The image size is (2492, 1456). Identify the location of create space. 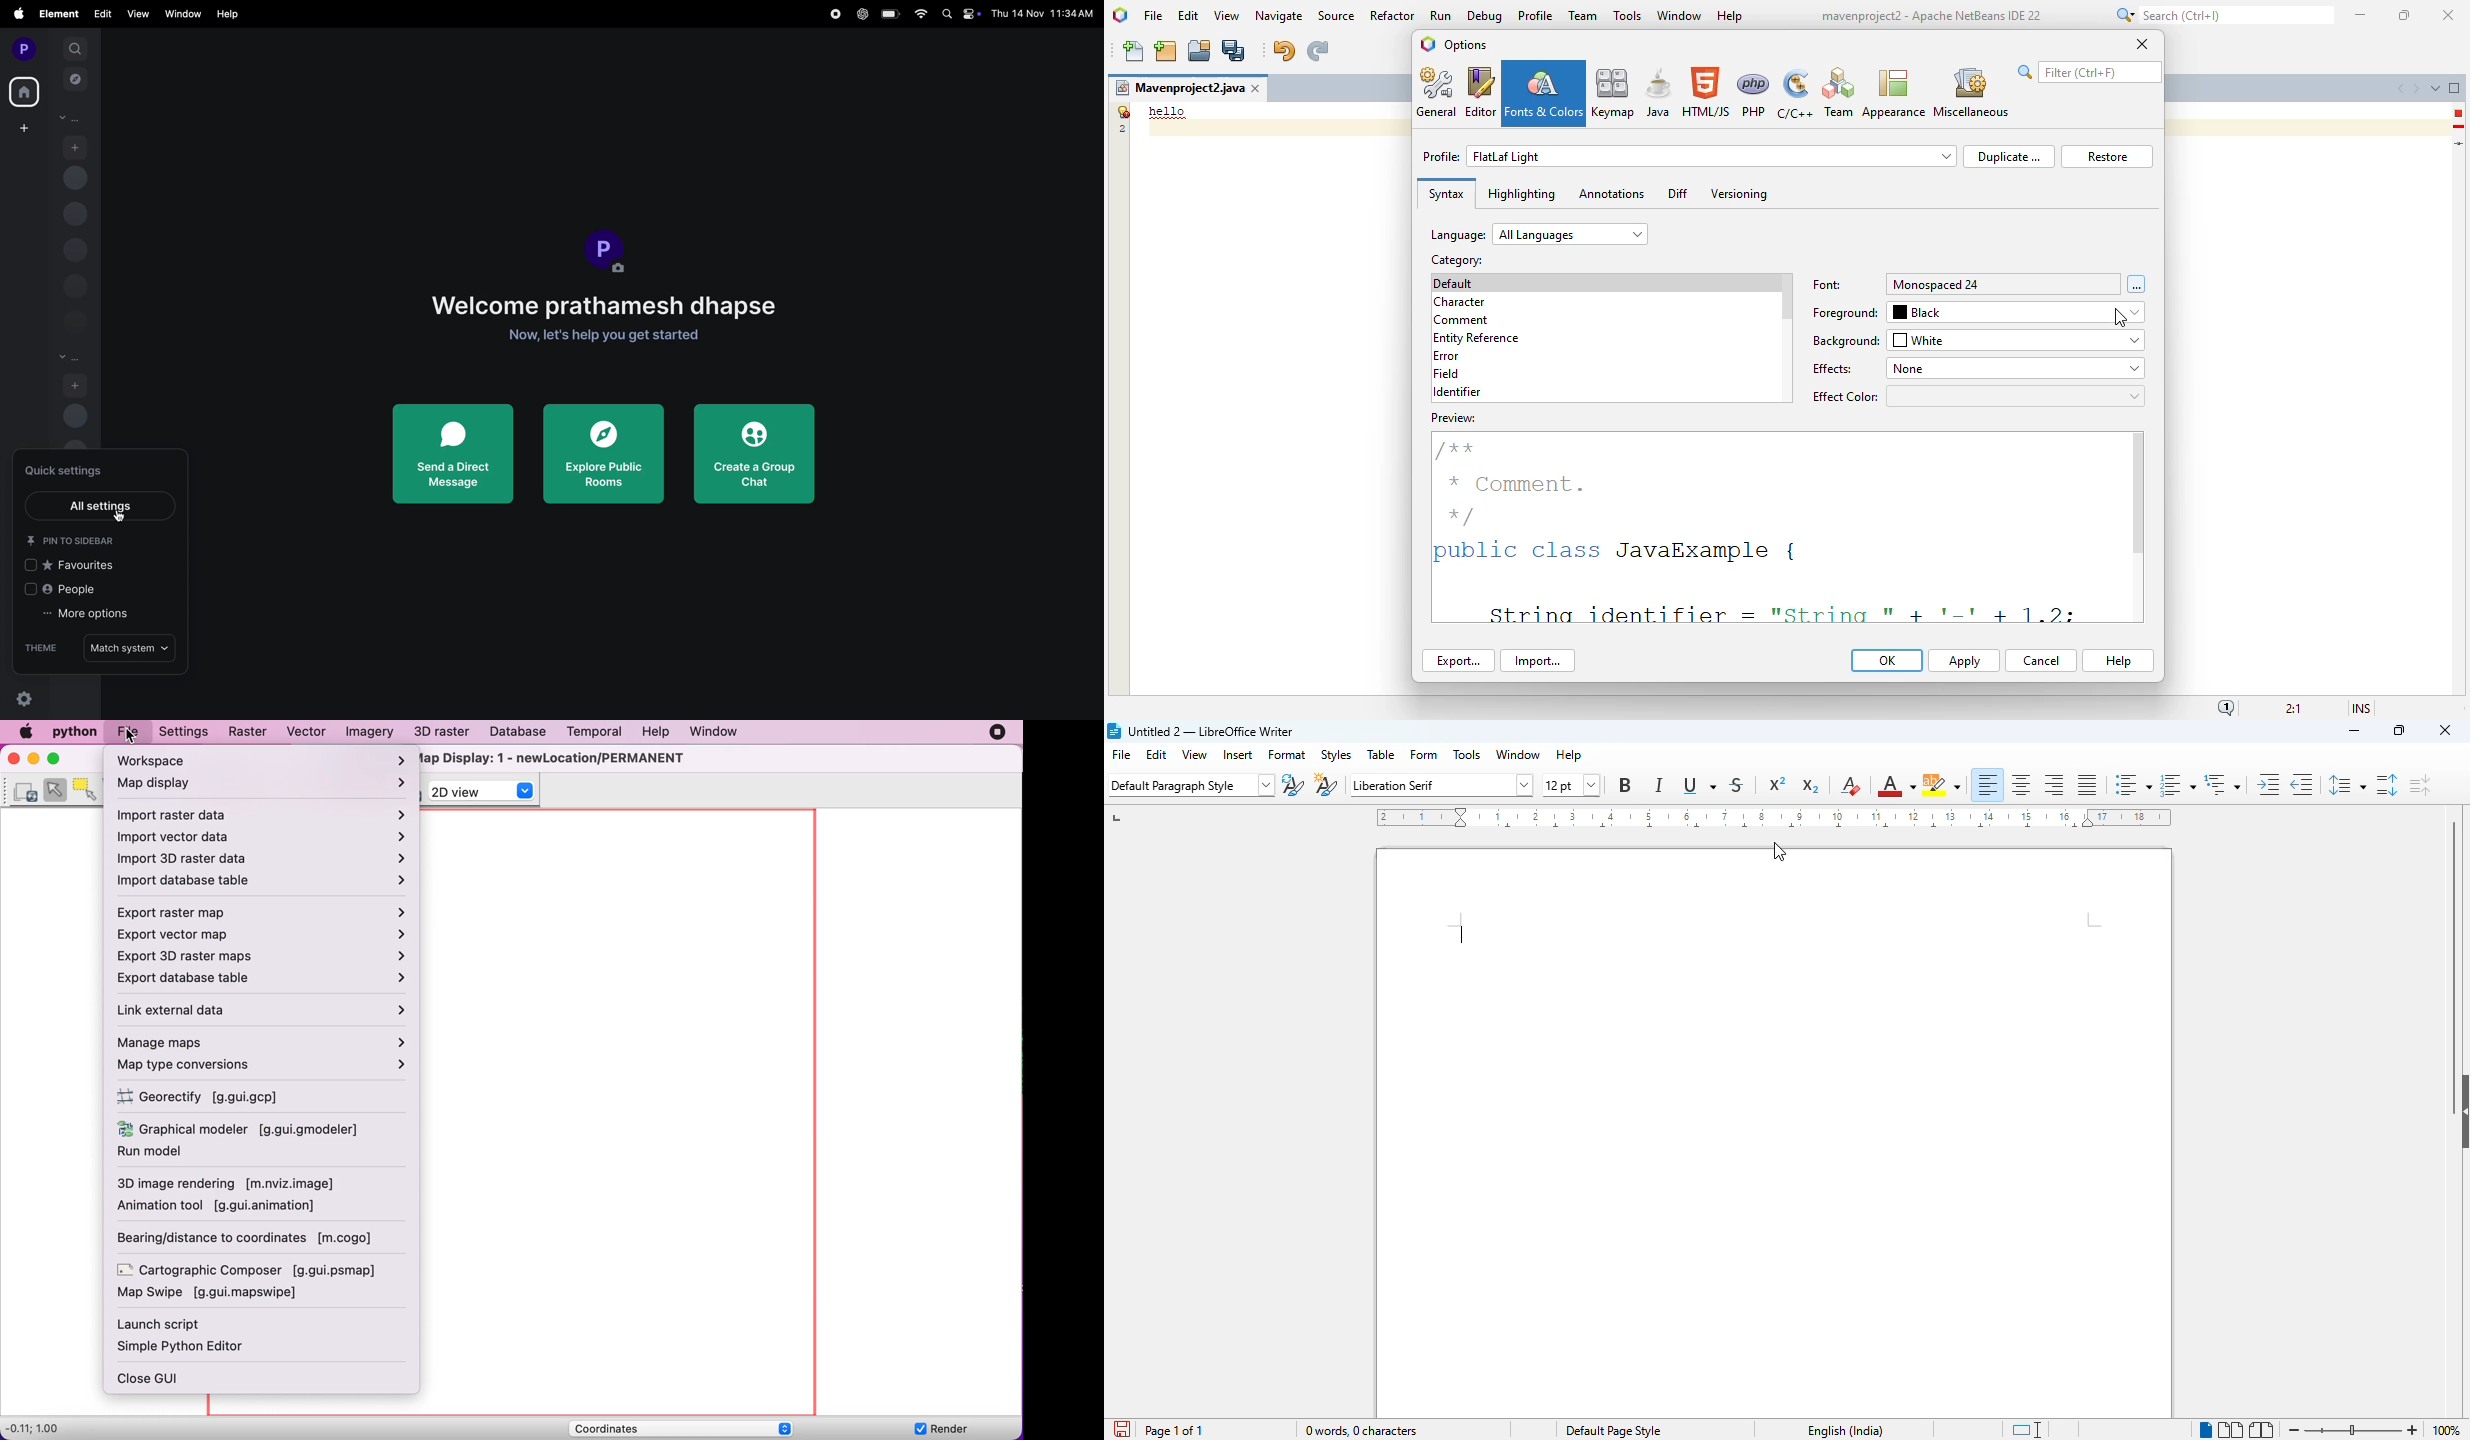
(22, 128).